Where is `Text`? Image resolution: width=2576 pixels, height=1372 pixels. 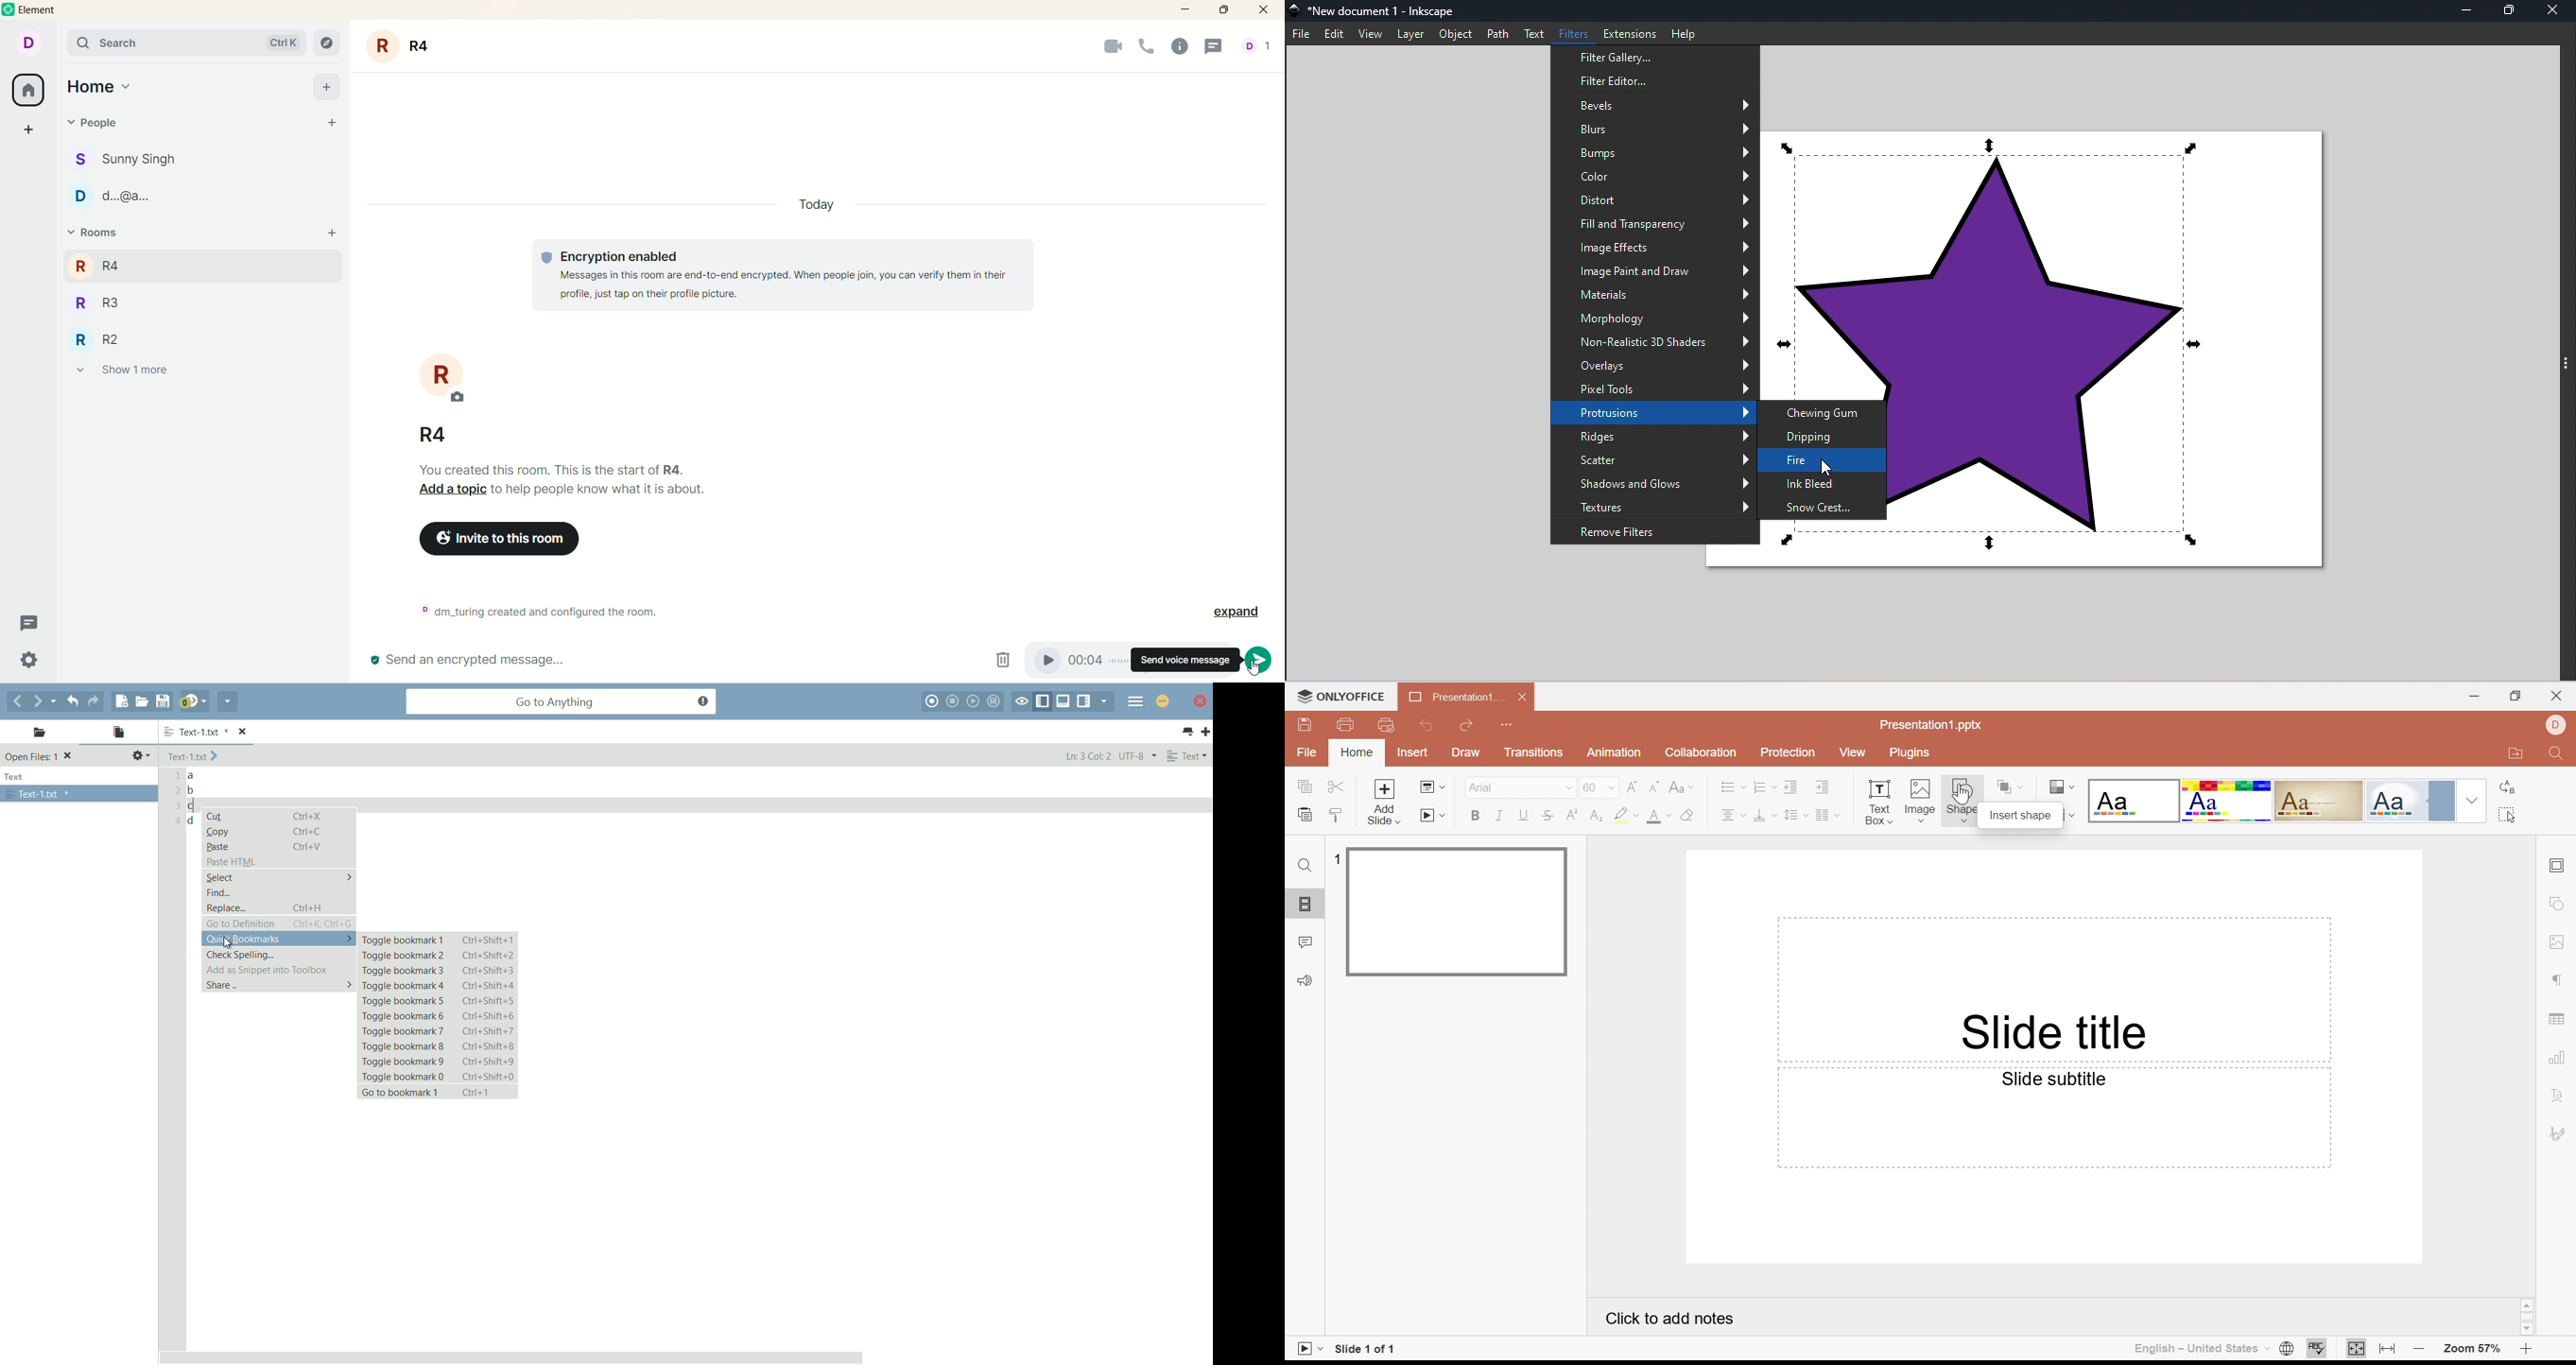
Text is located at coordinates (1533, 33).